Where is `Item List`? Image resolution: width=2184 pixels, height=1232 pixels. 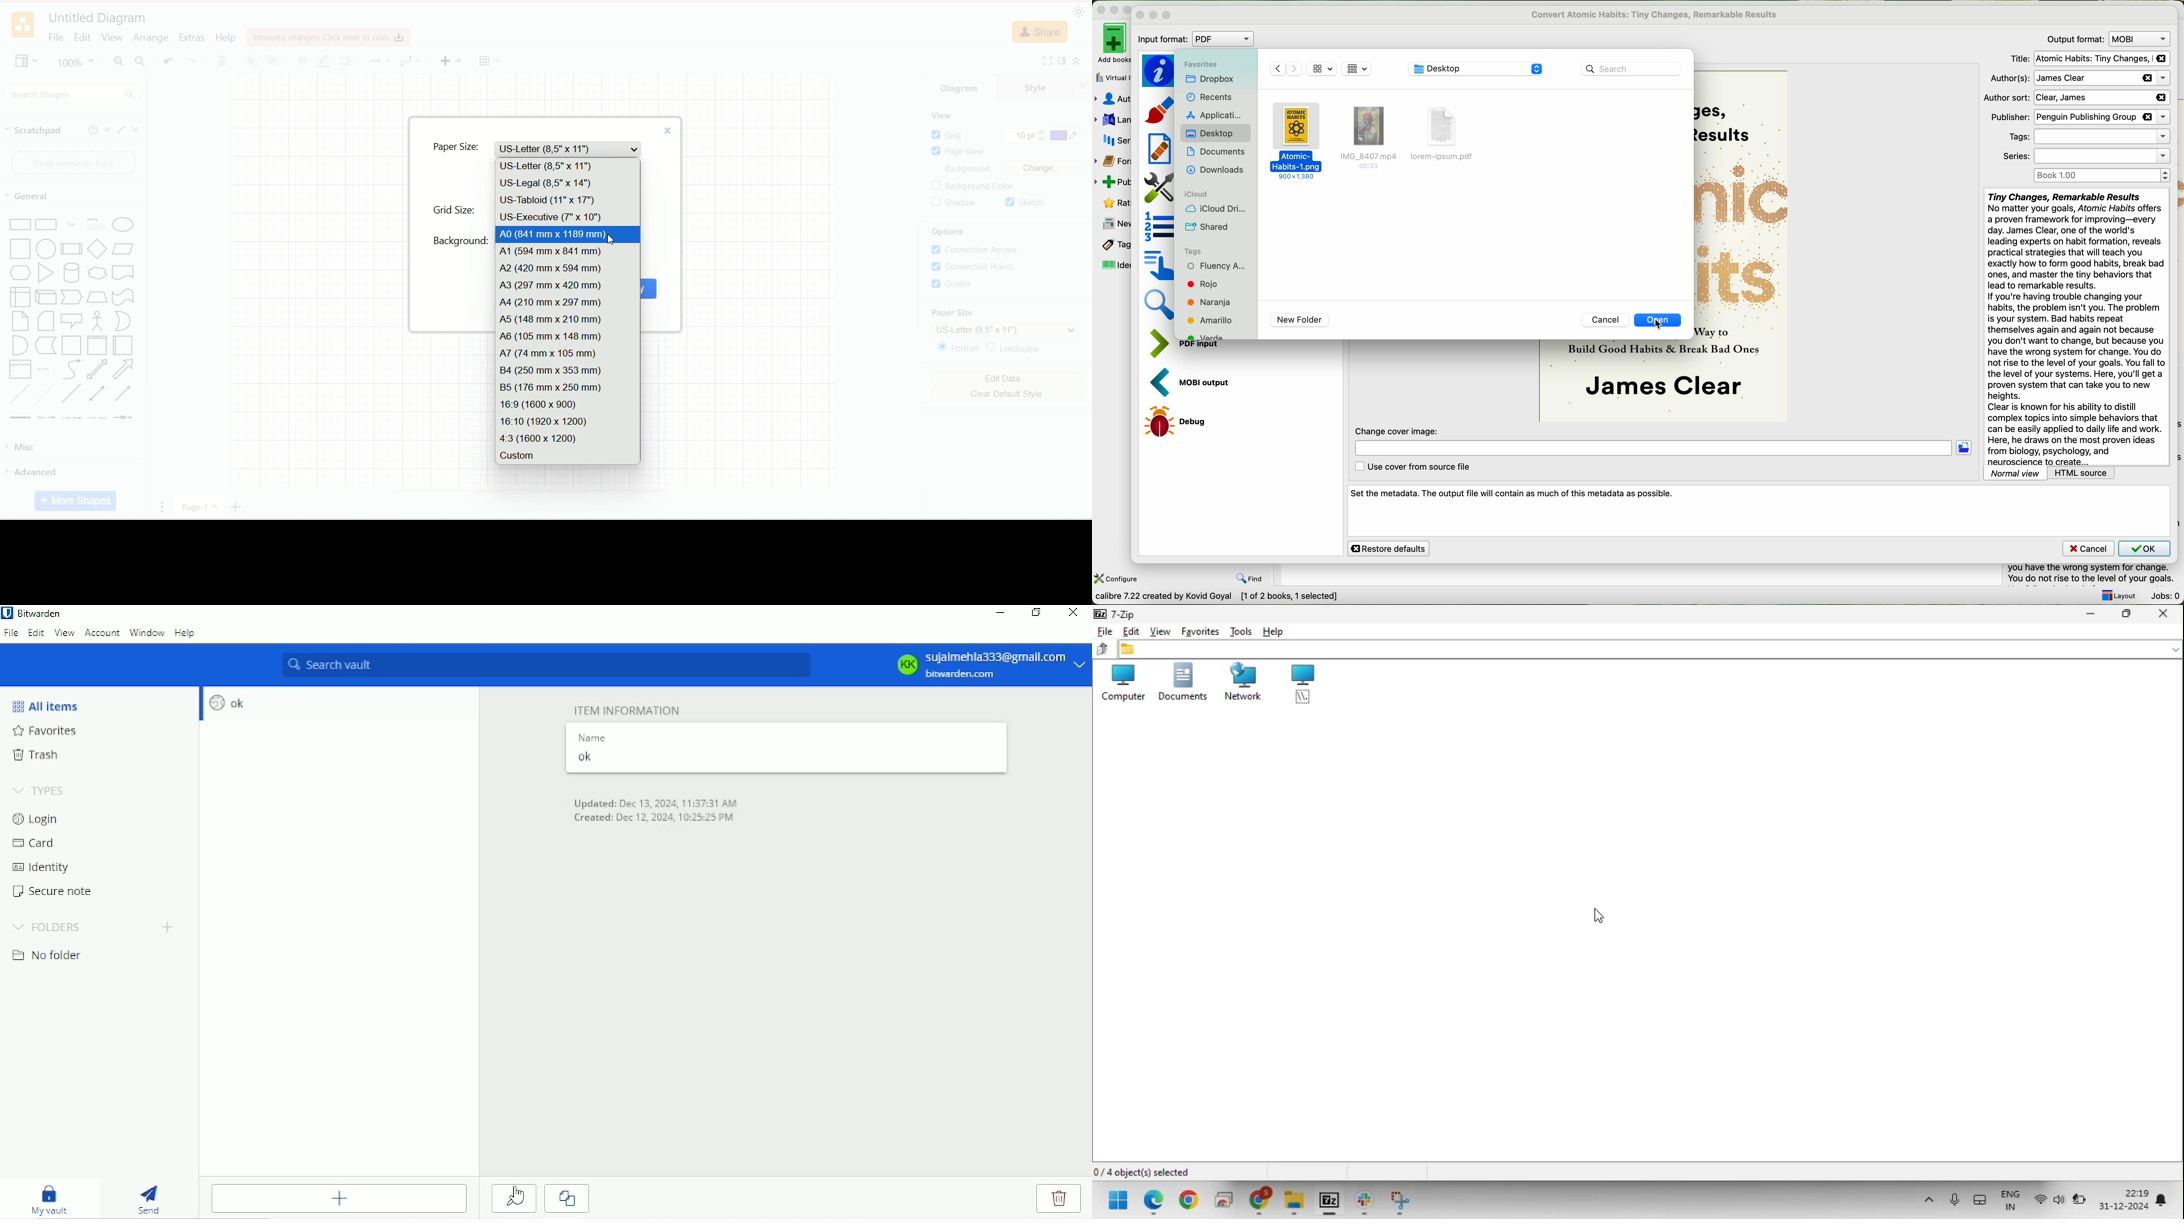
Item List is located at coordinates (19, 370).